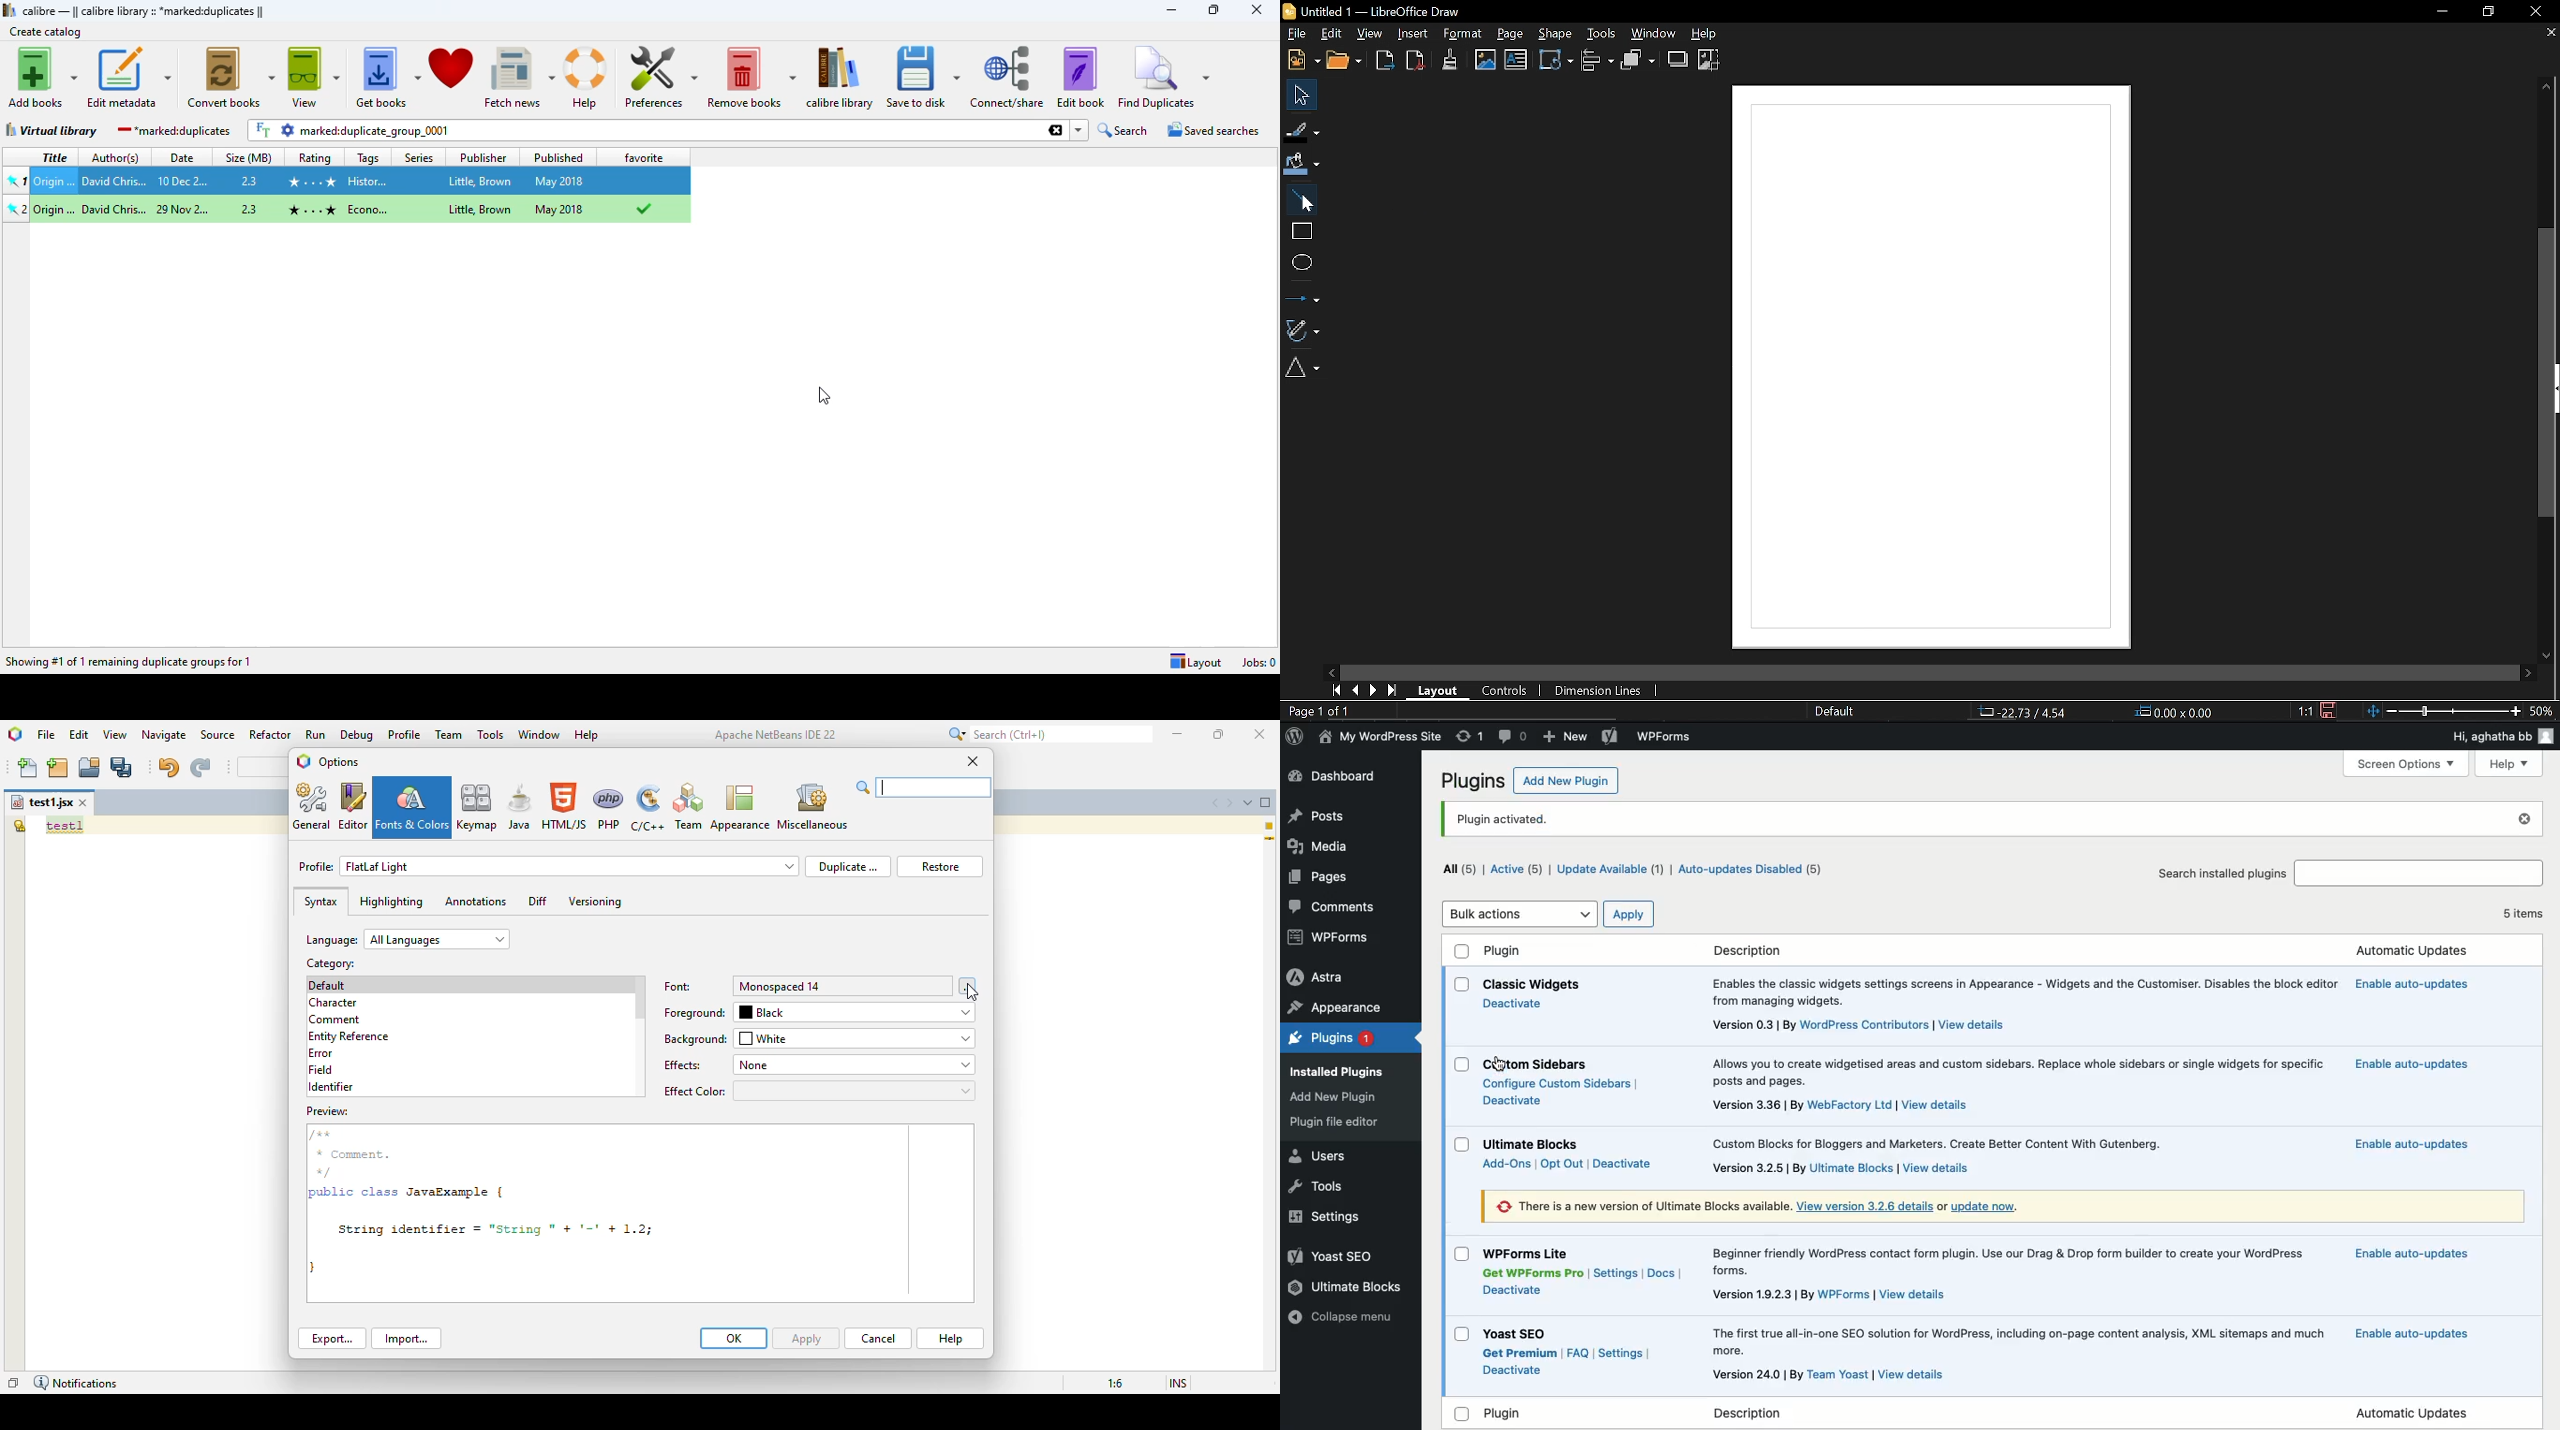 The height and width of the screenshot is (1456, 2576). What do you see at coordinates (1665, 738) in the screenshot?
I see `WPForms` at bounding box center [1665, 738].